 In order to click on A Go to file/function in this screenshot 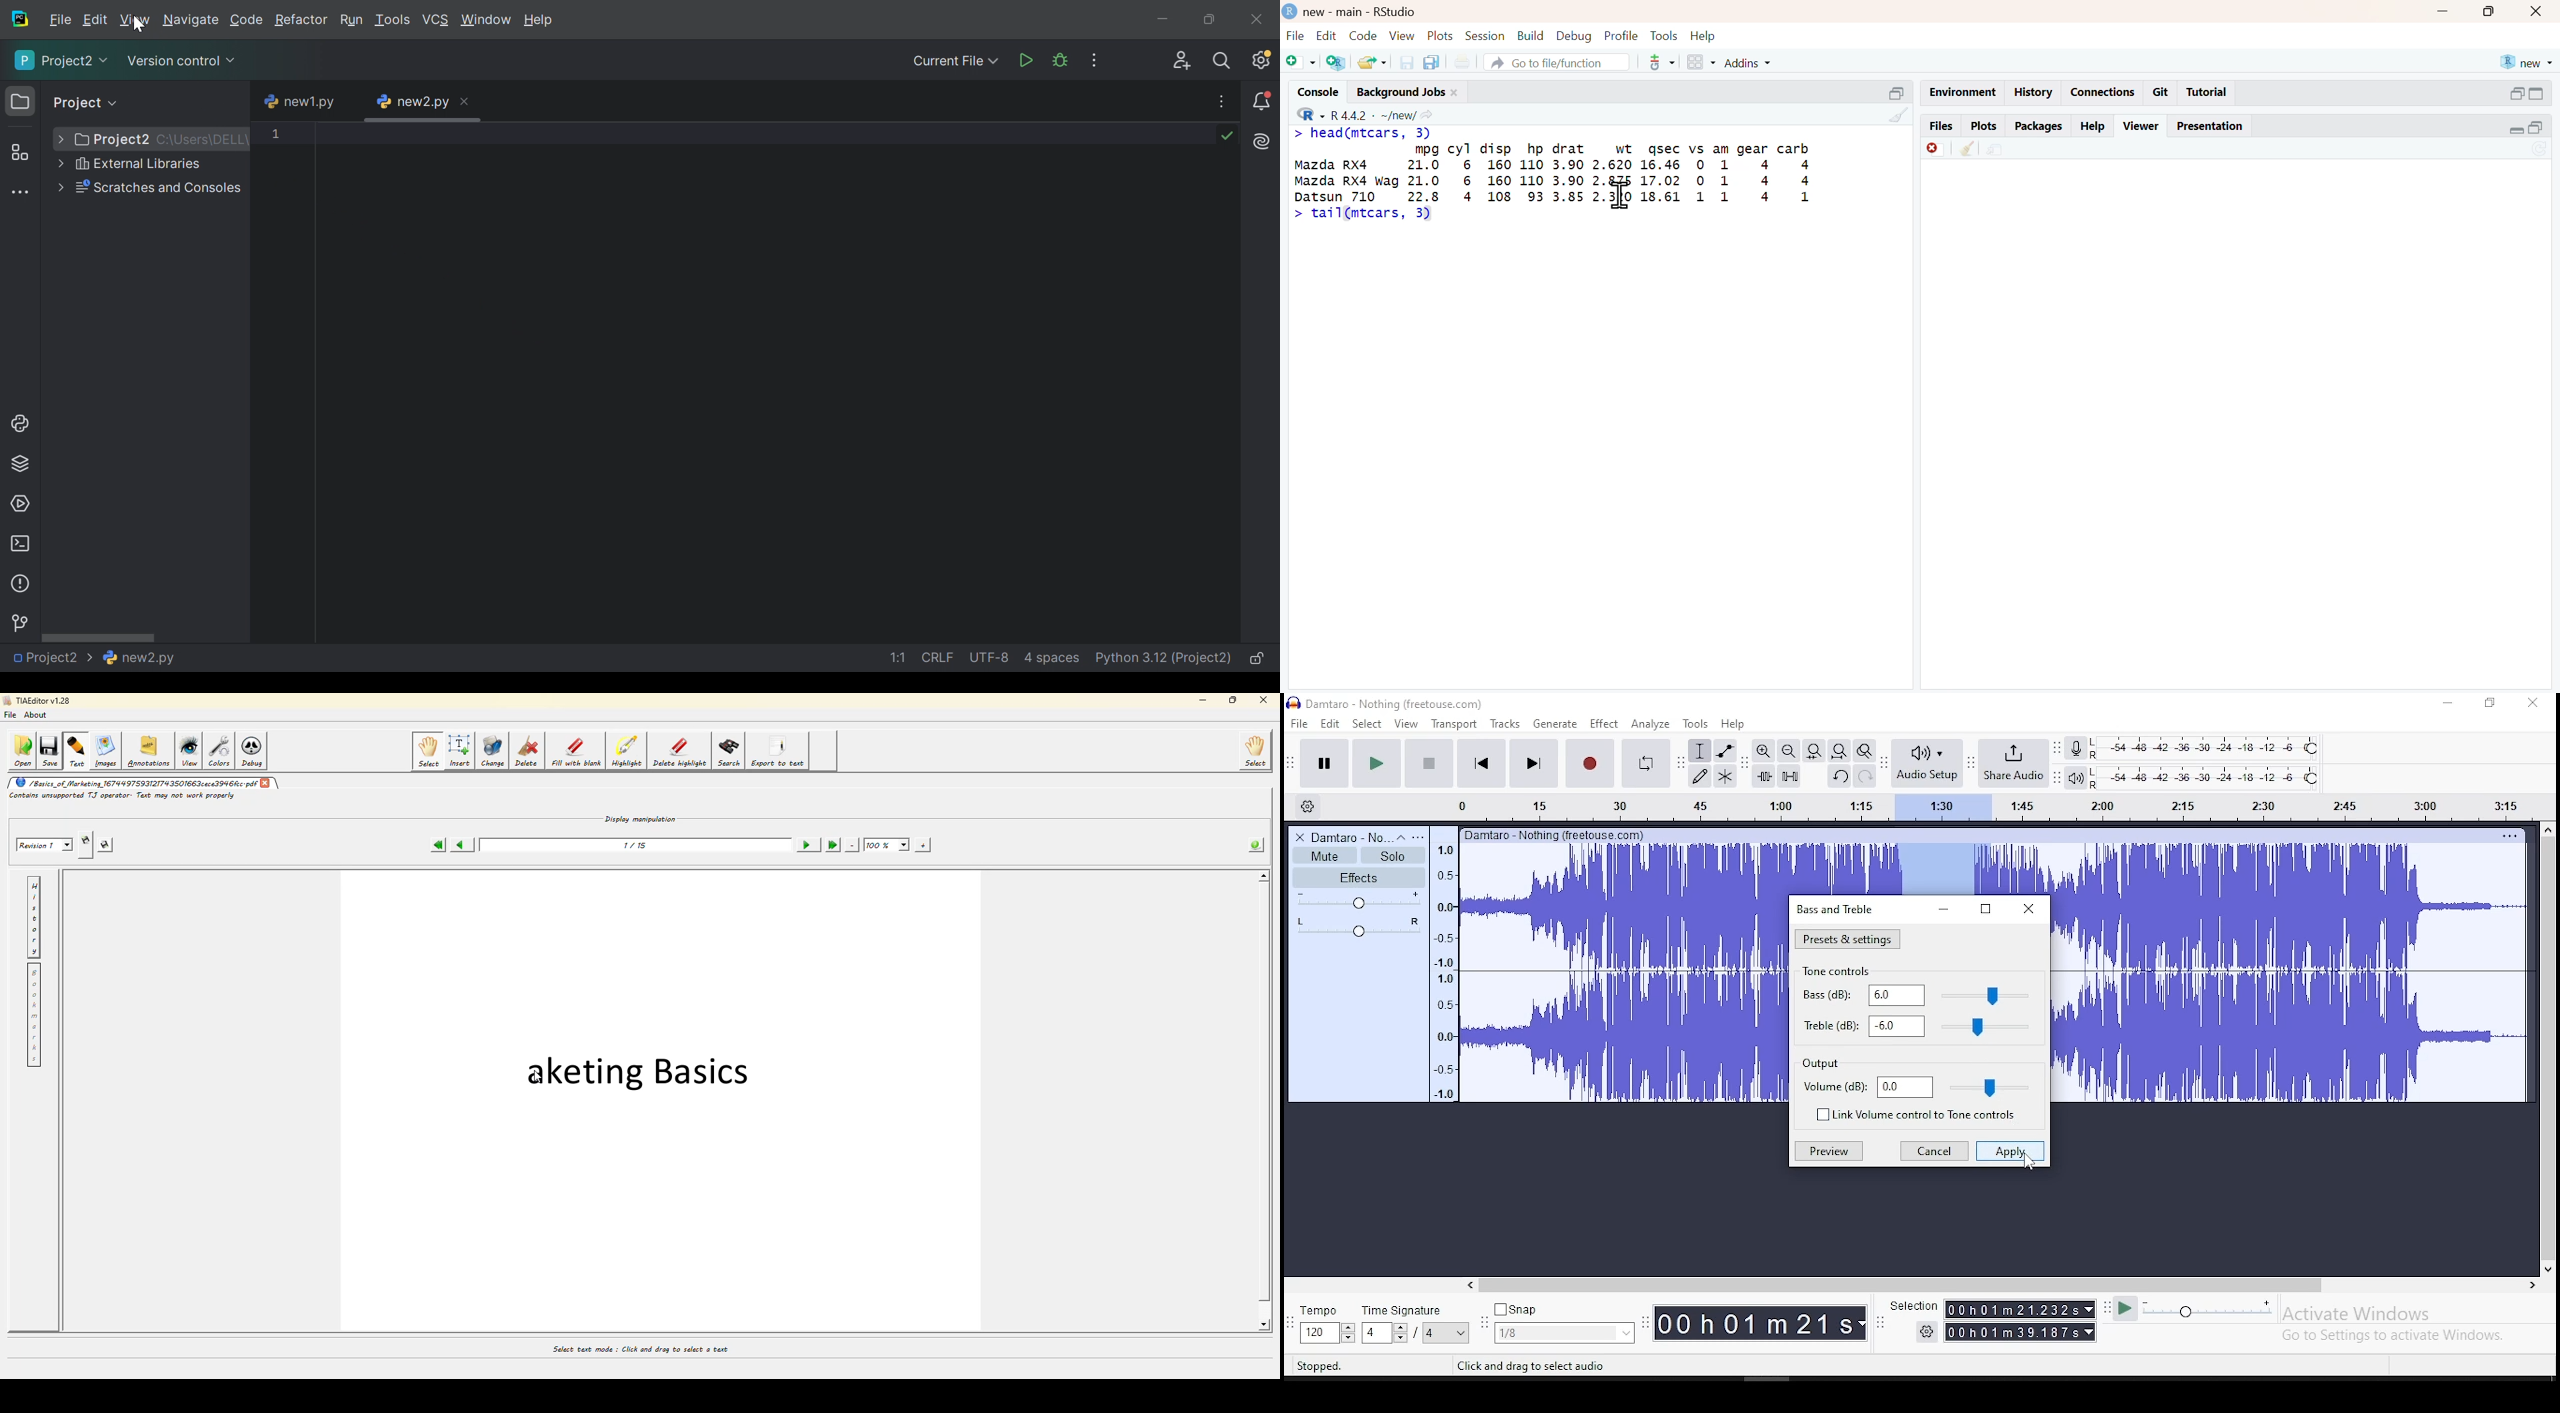, I will do `click(1555, 63)`.